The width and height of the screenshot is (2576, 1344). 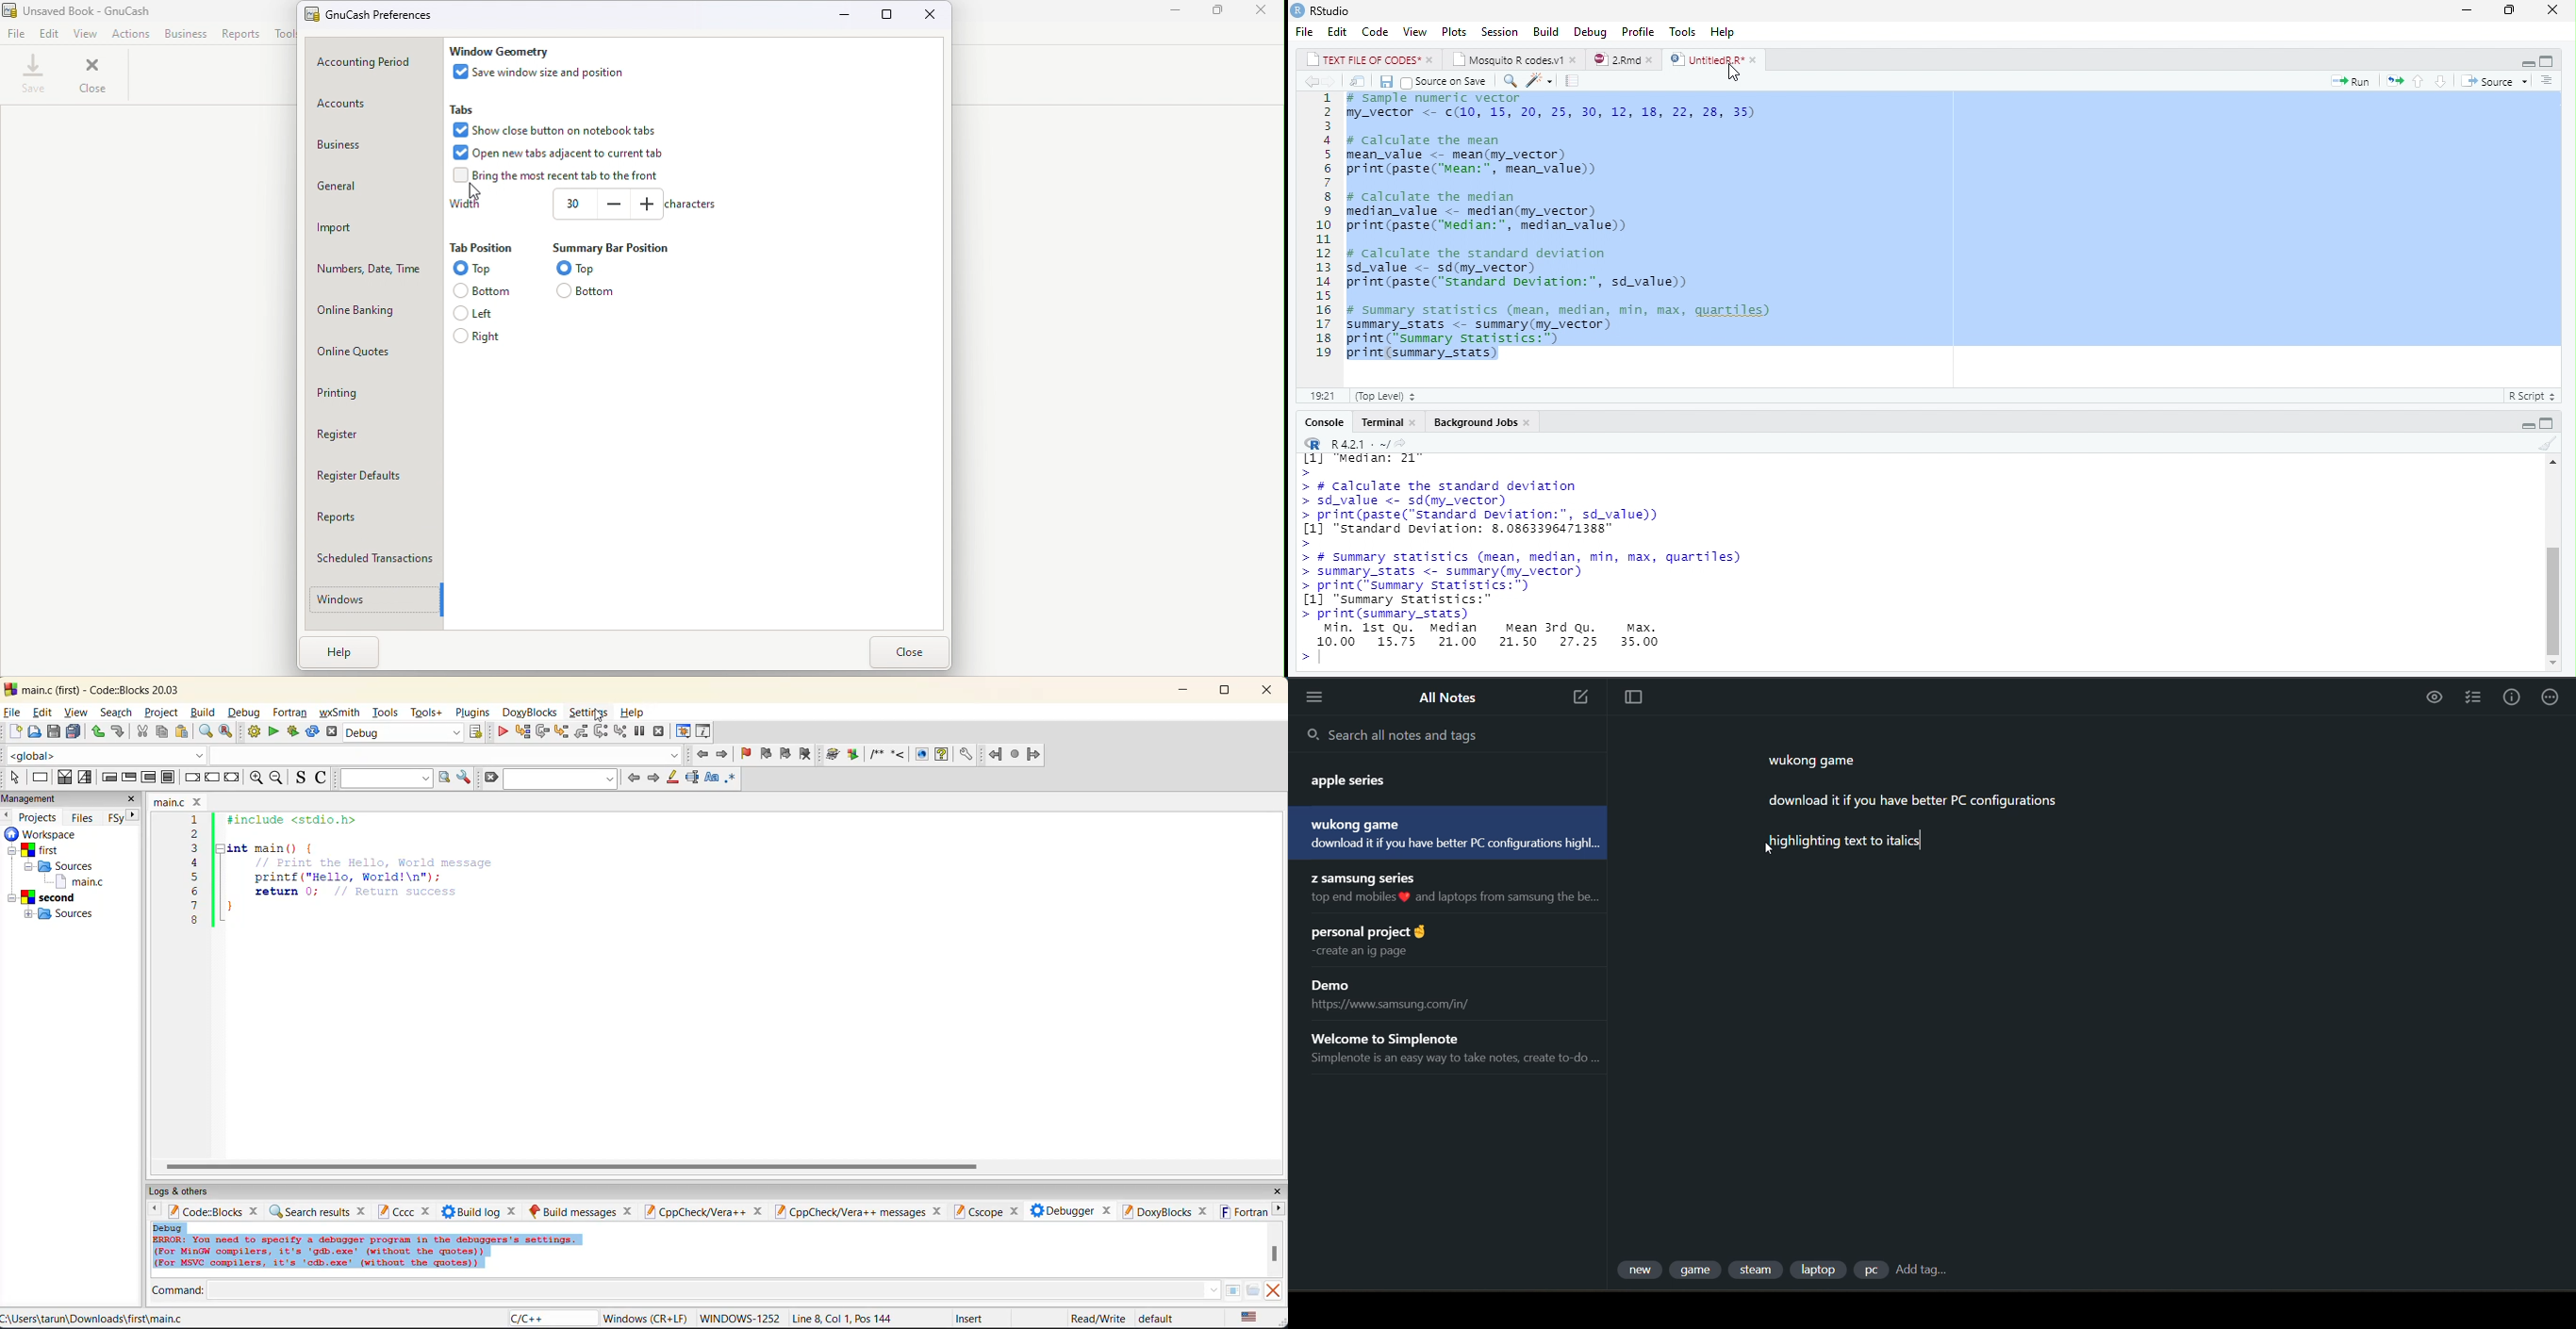 What do you see at coordinates (637, 778) in the screenshot?
I see `previous` at bounding box center [637, 778].